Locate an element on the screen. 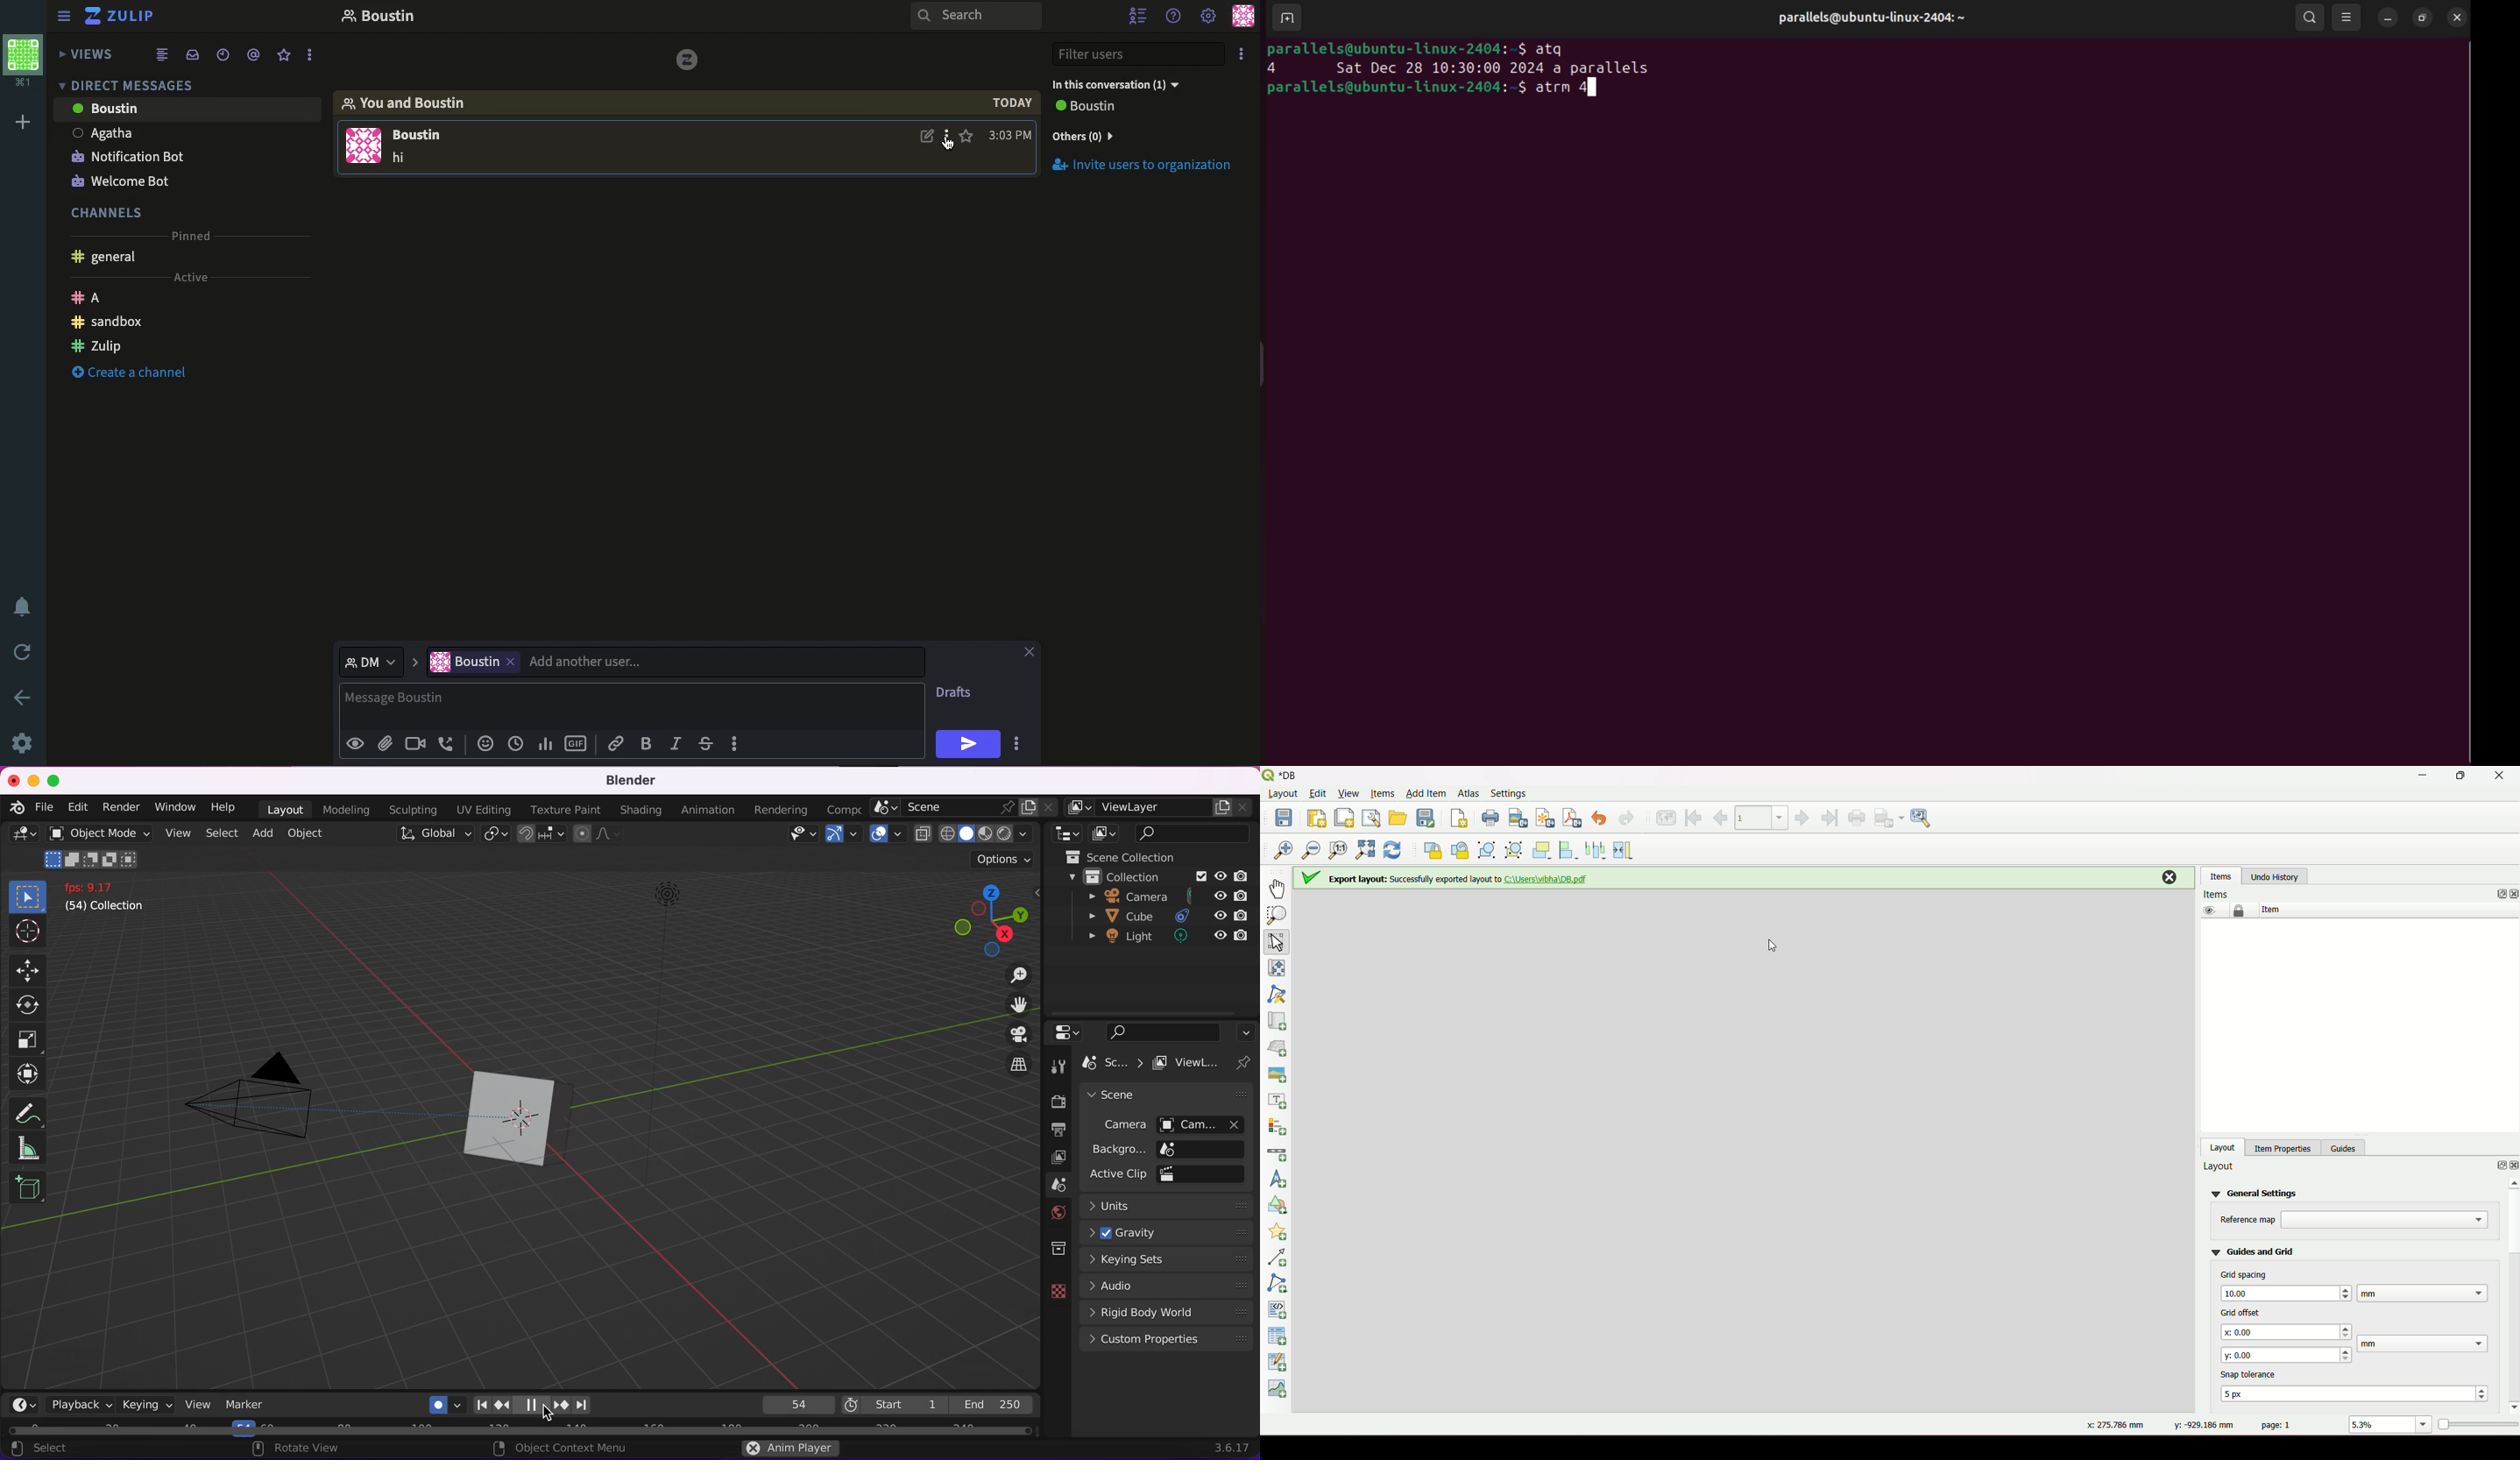  DM is located at coordinates (131, 84).